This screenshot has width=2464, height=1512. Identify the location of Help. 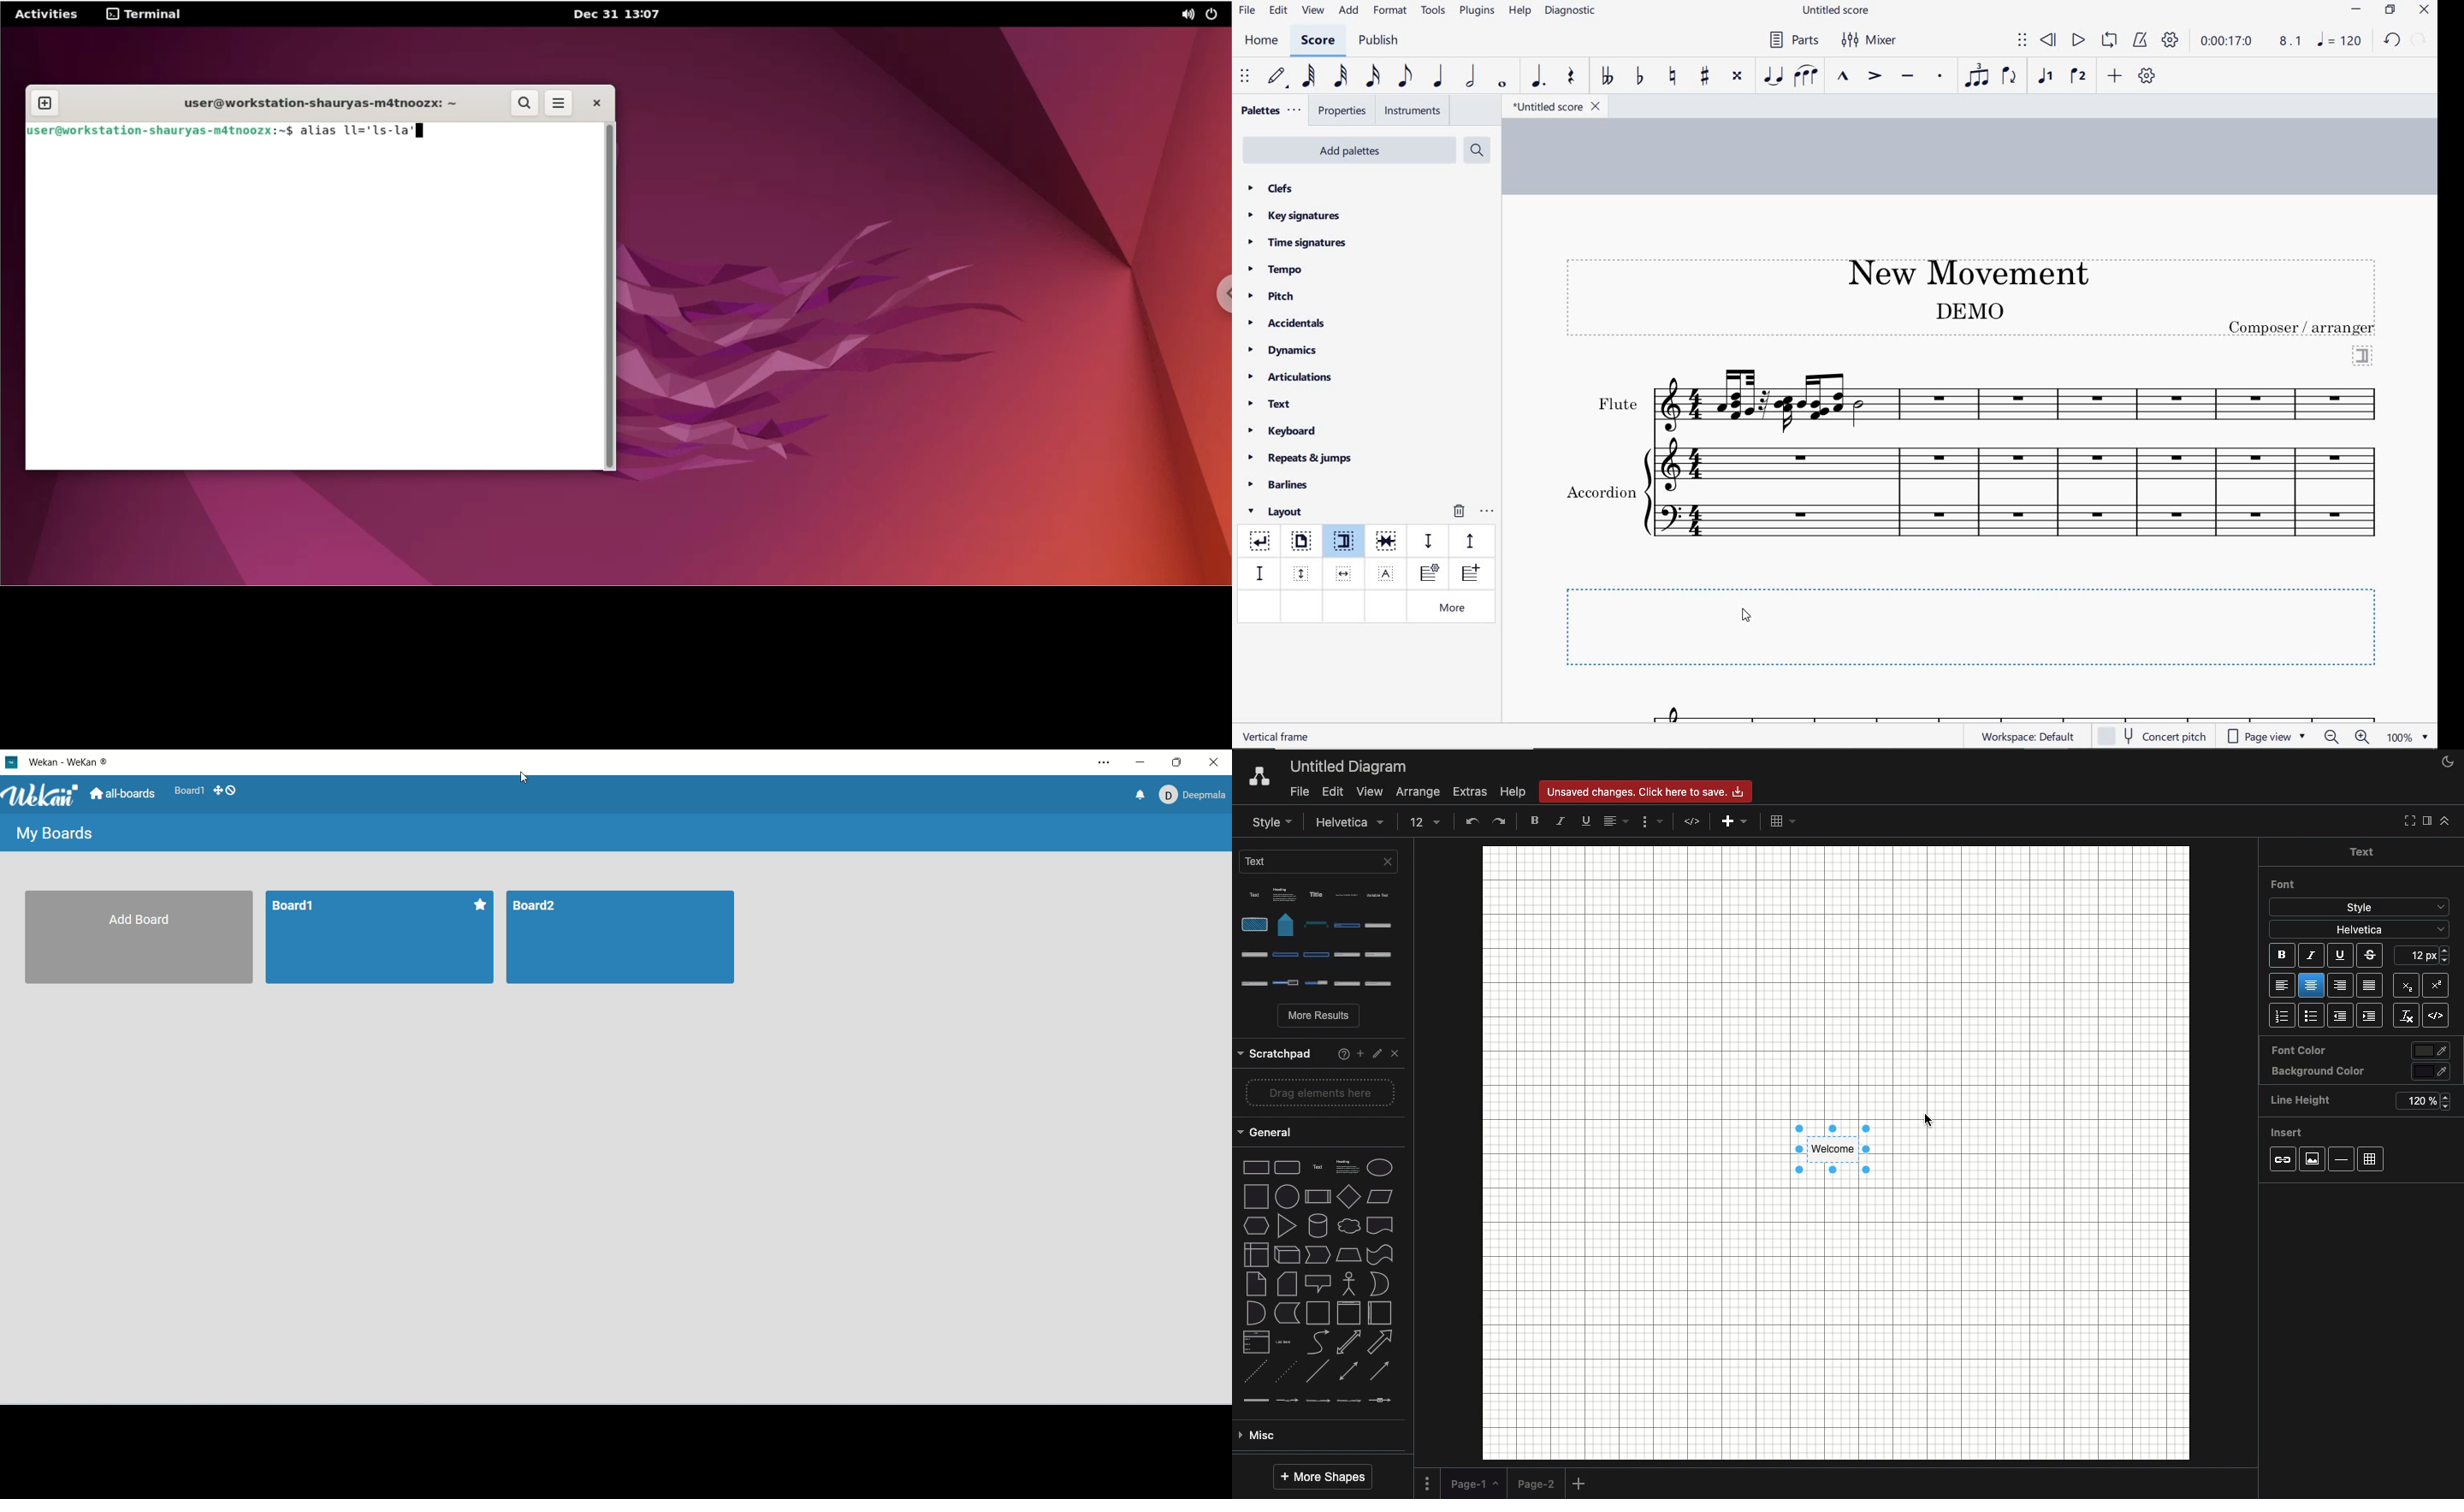
(1513, 792).